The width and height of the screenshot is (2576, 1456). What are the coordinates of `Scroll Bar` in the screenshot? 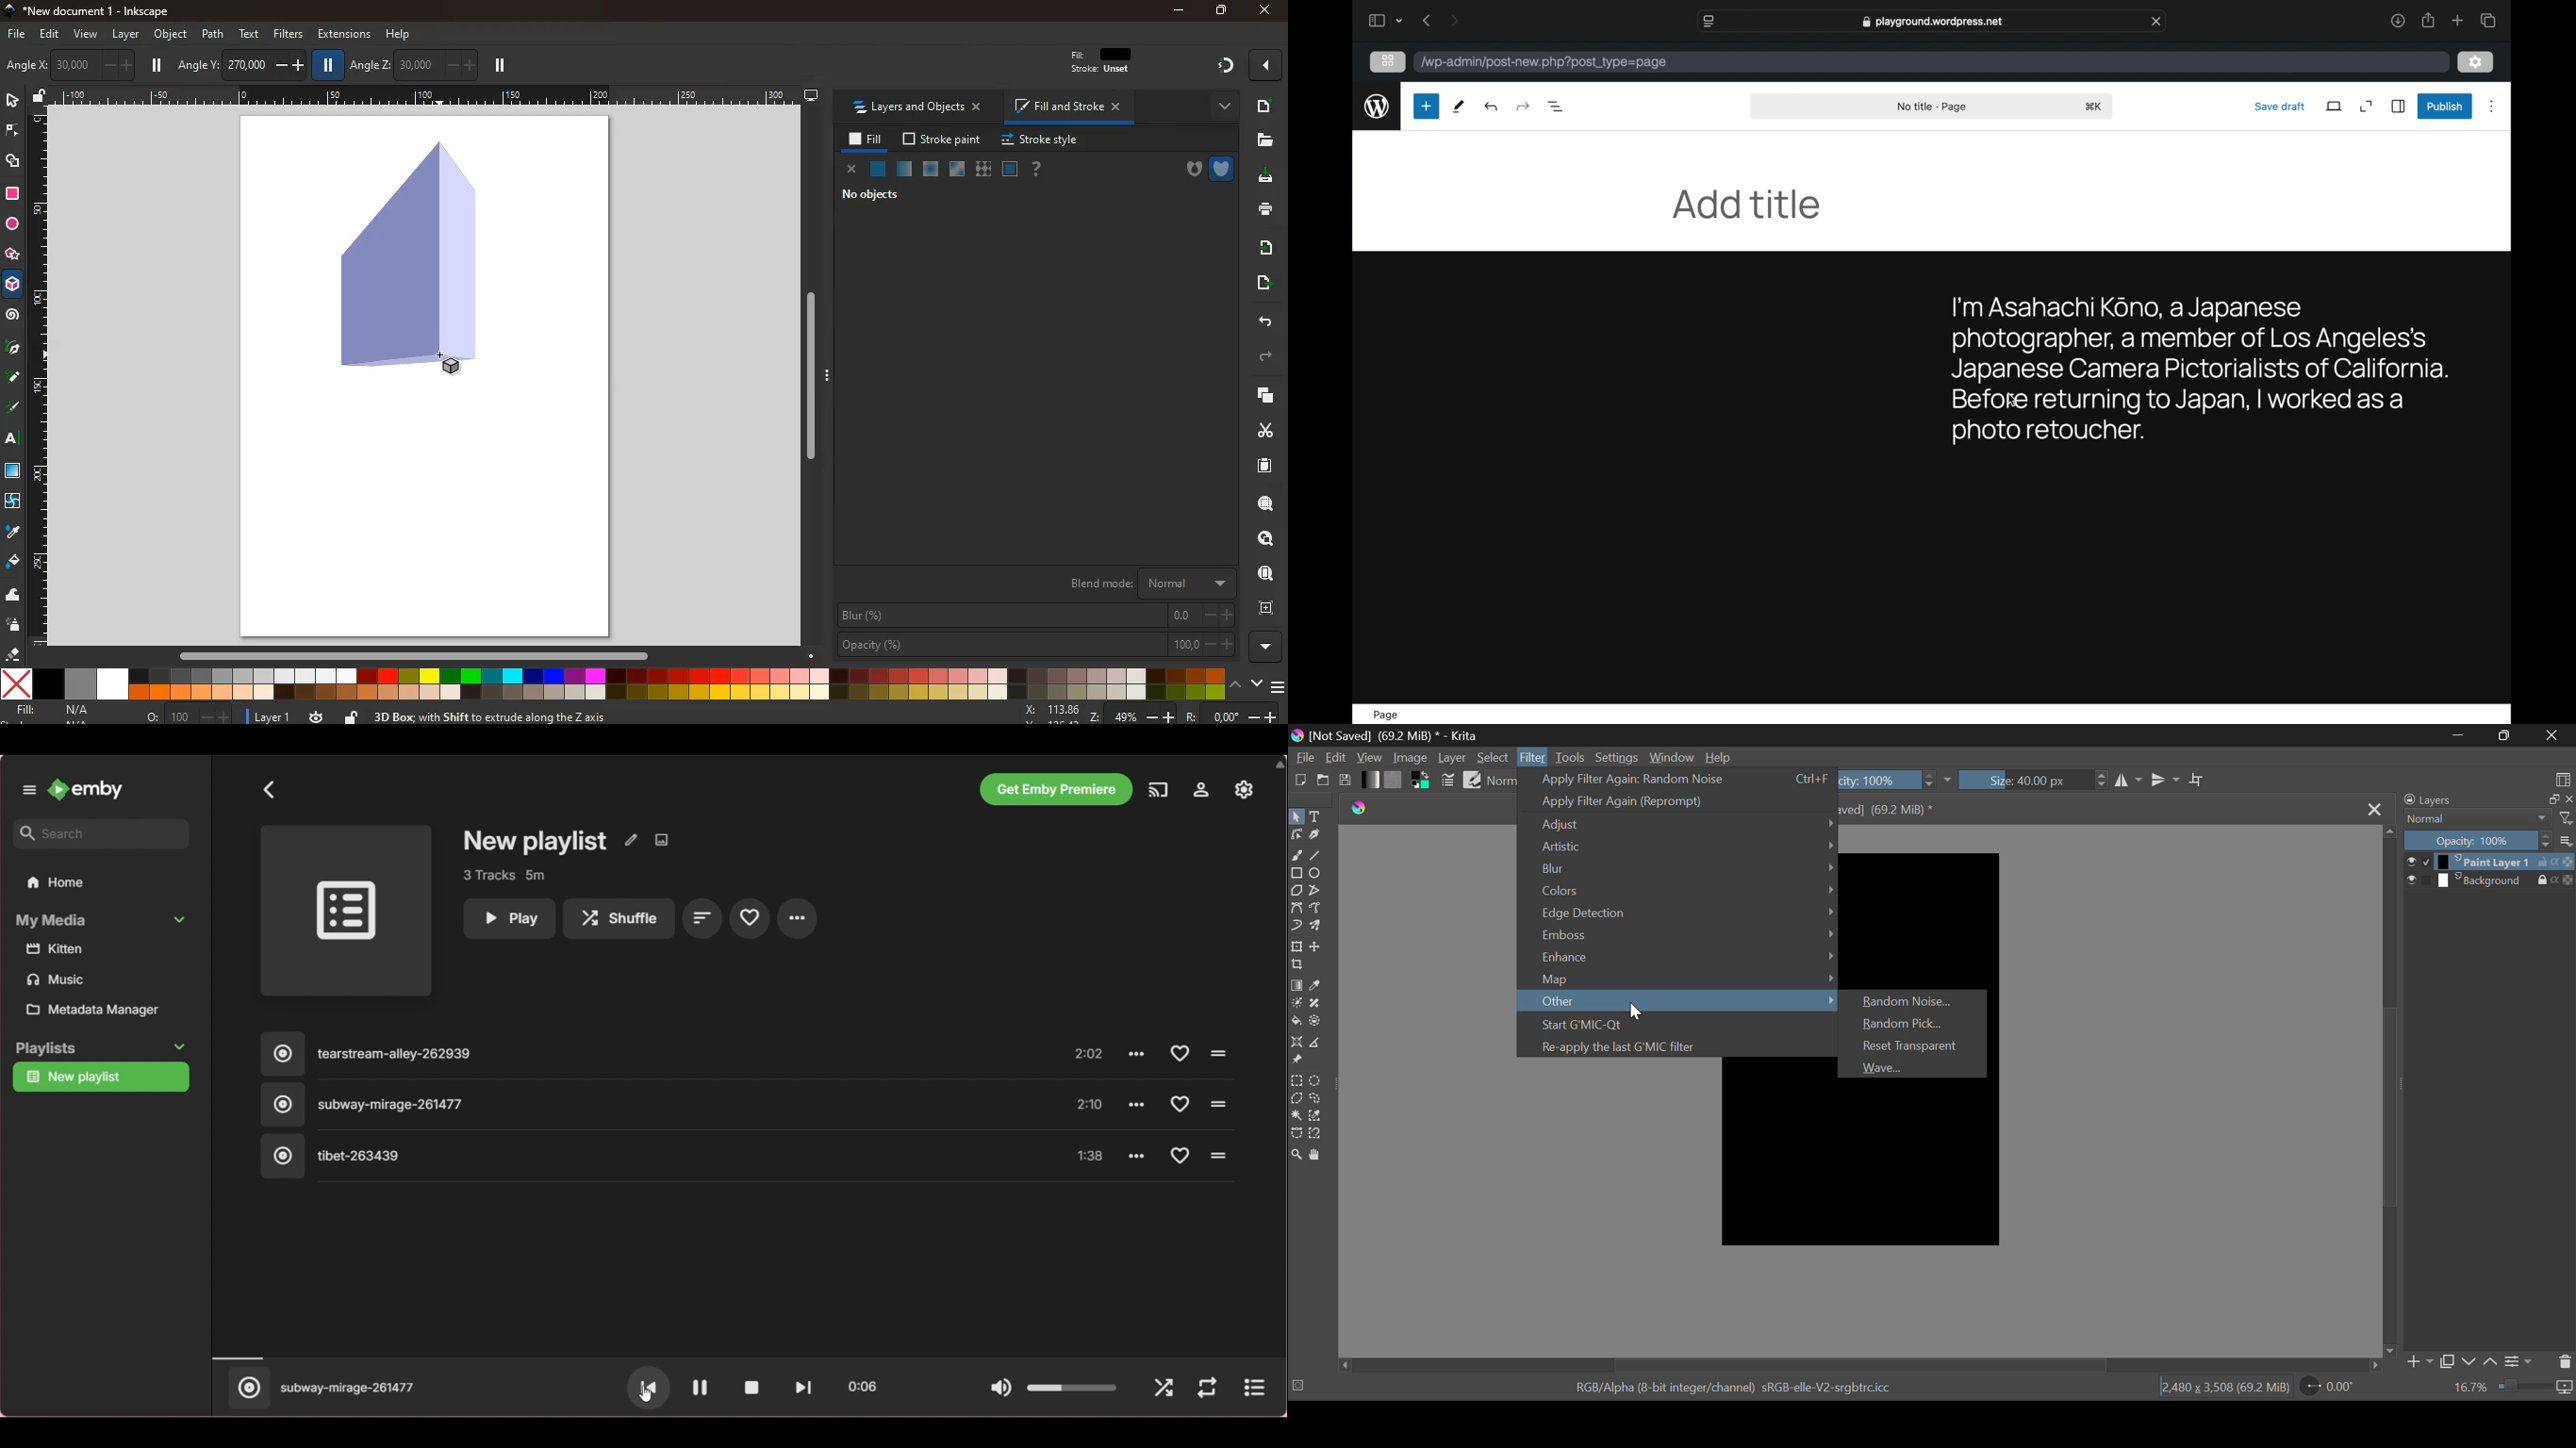 It's located at (1857, 1366).